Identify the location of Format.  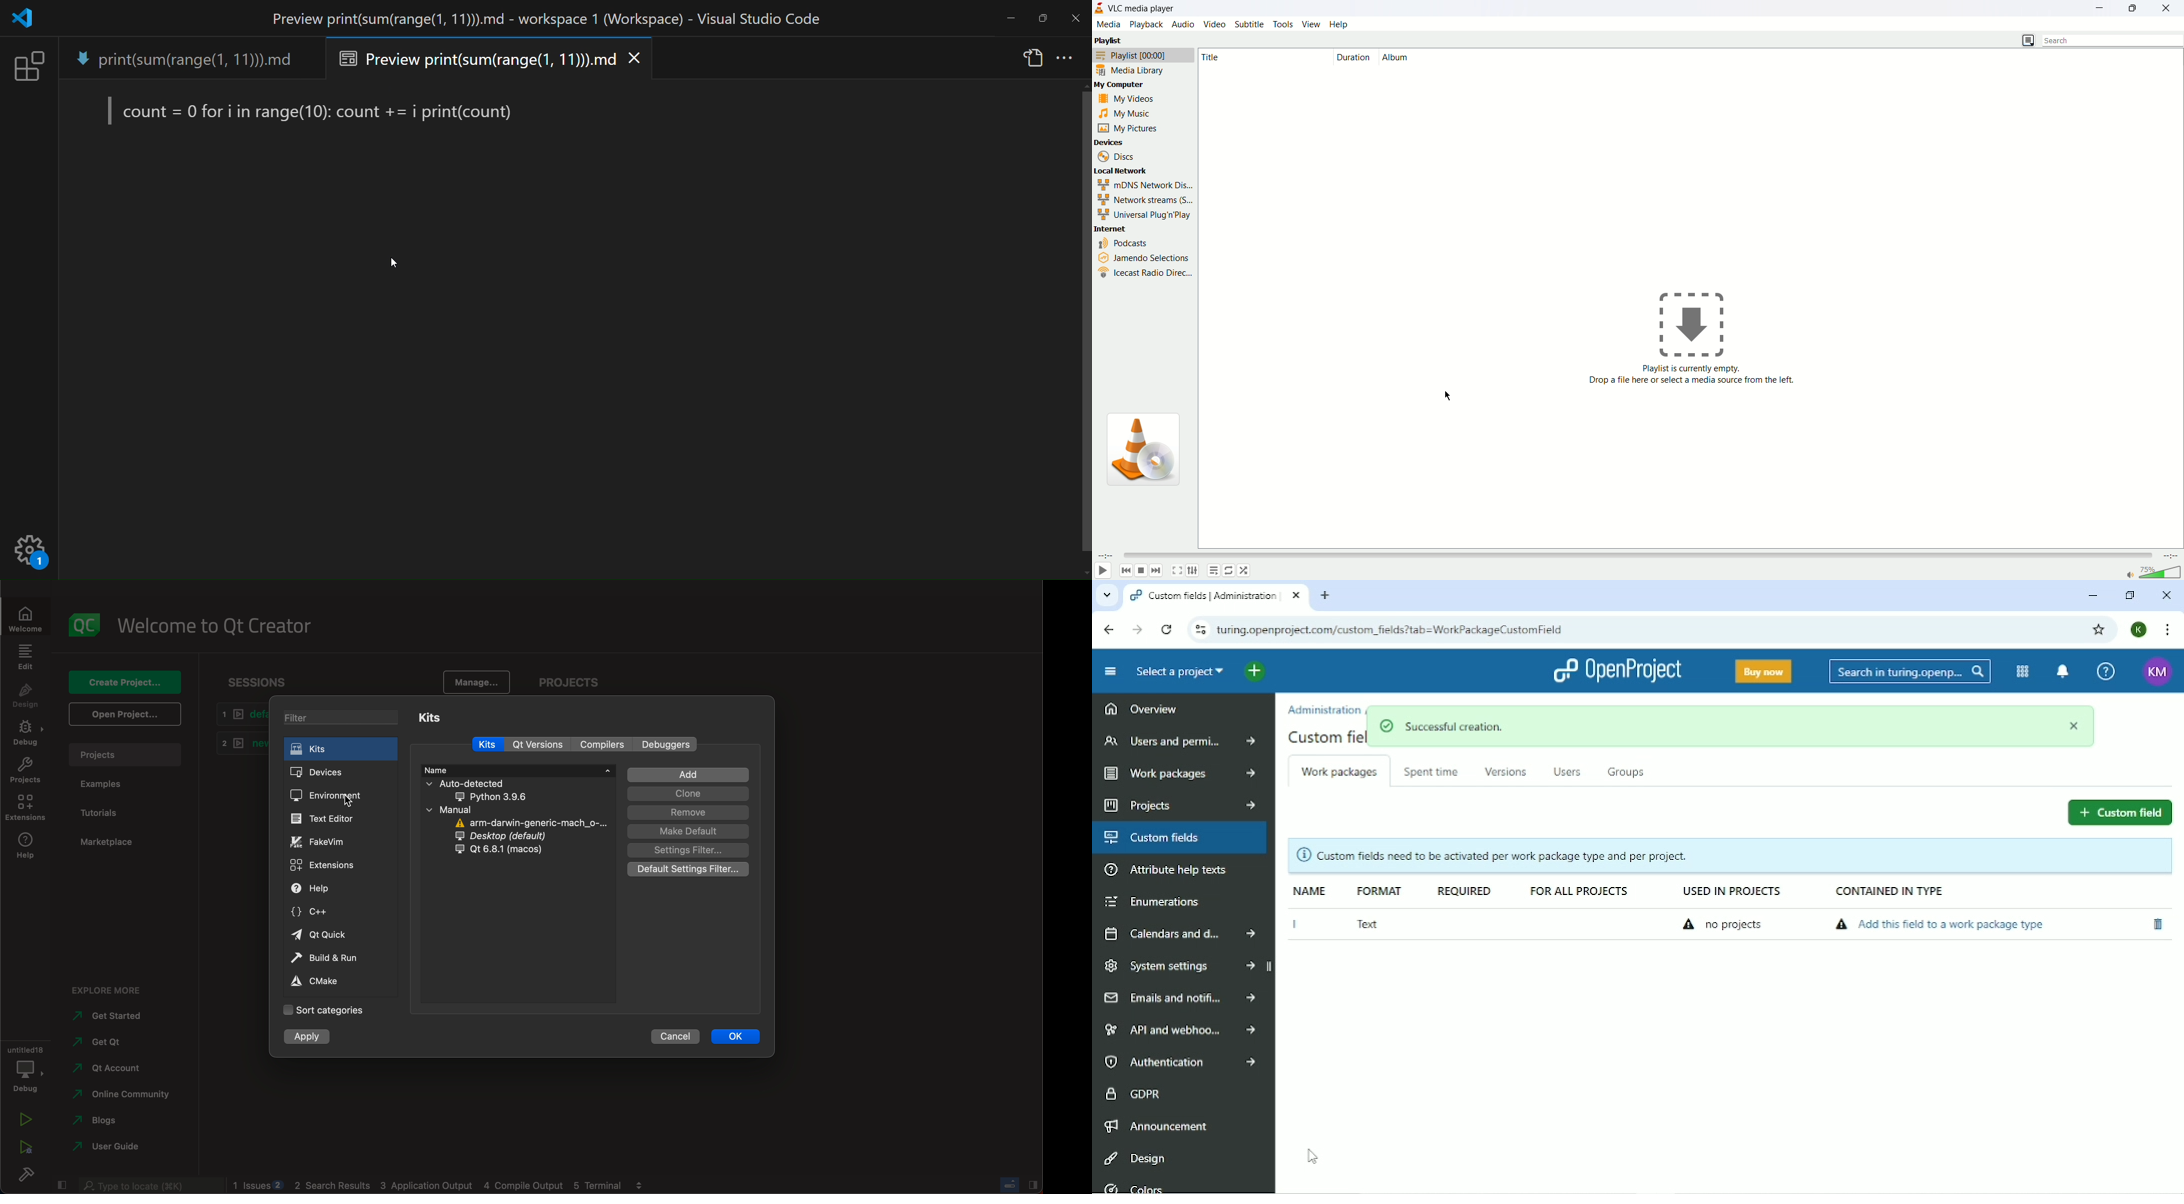
(1379, 891).